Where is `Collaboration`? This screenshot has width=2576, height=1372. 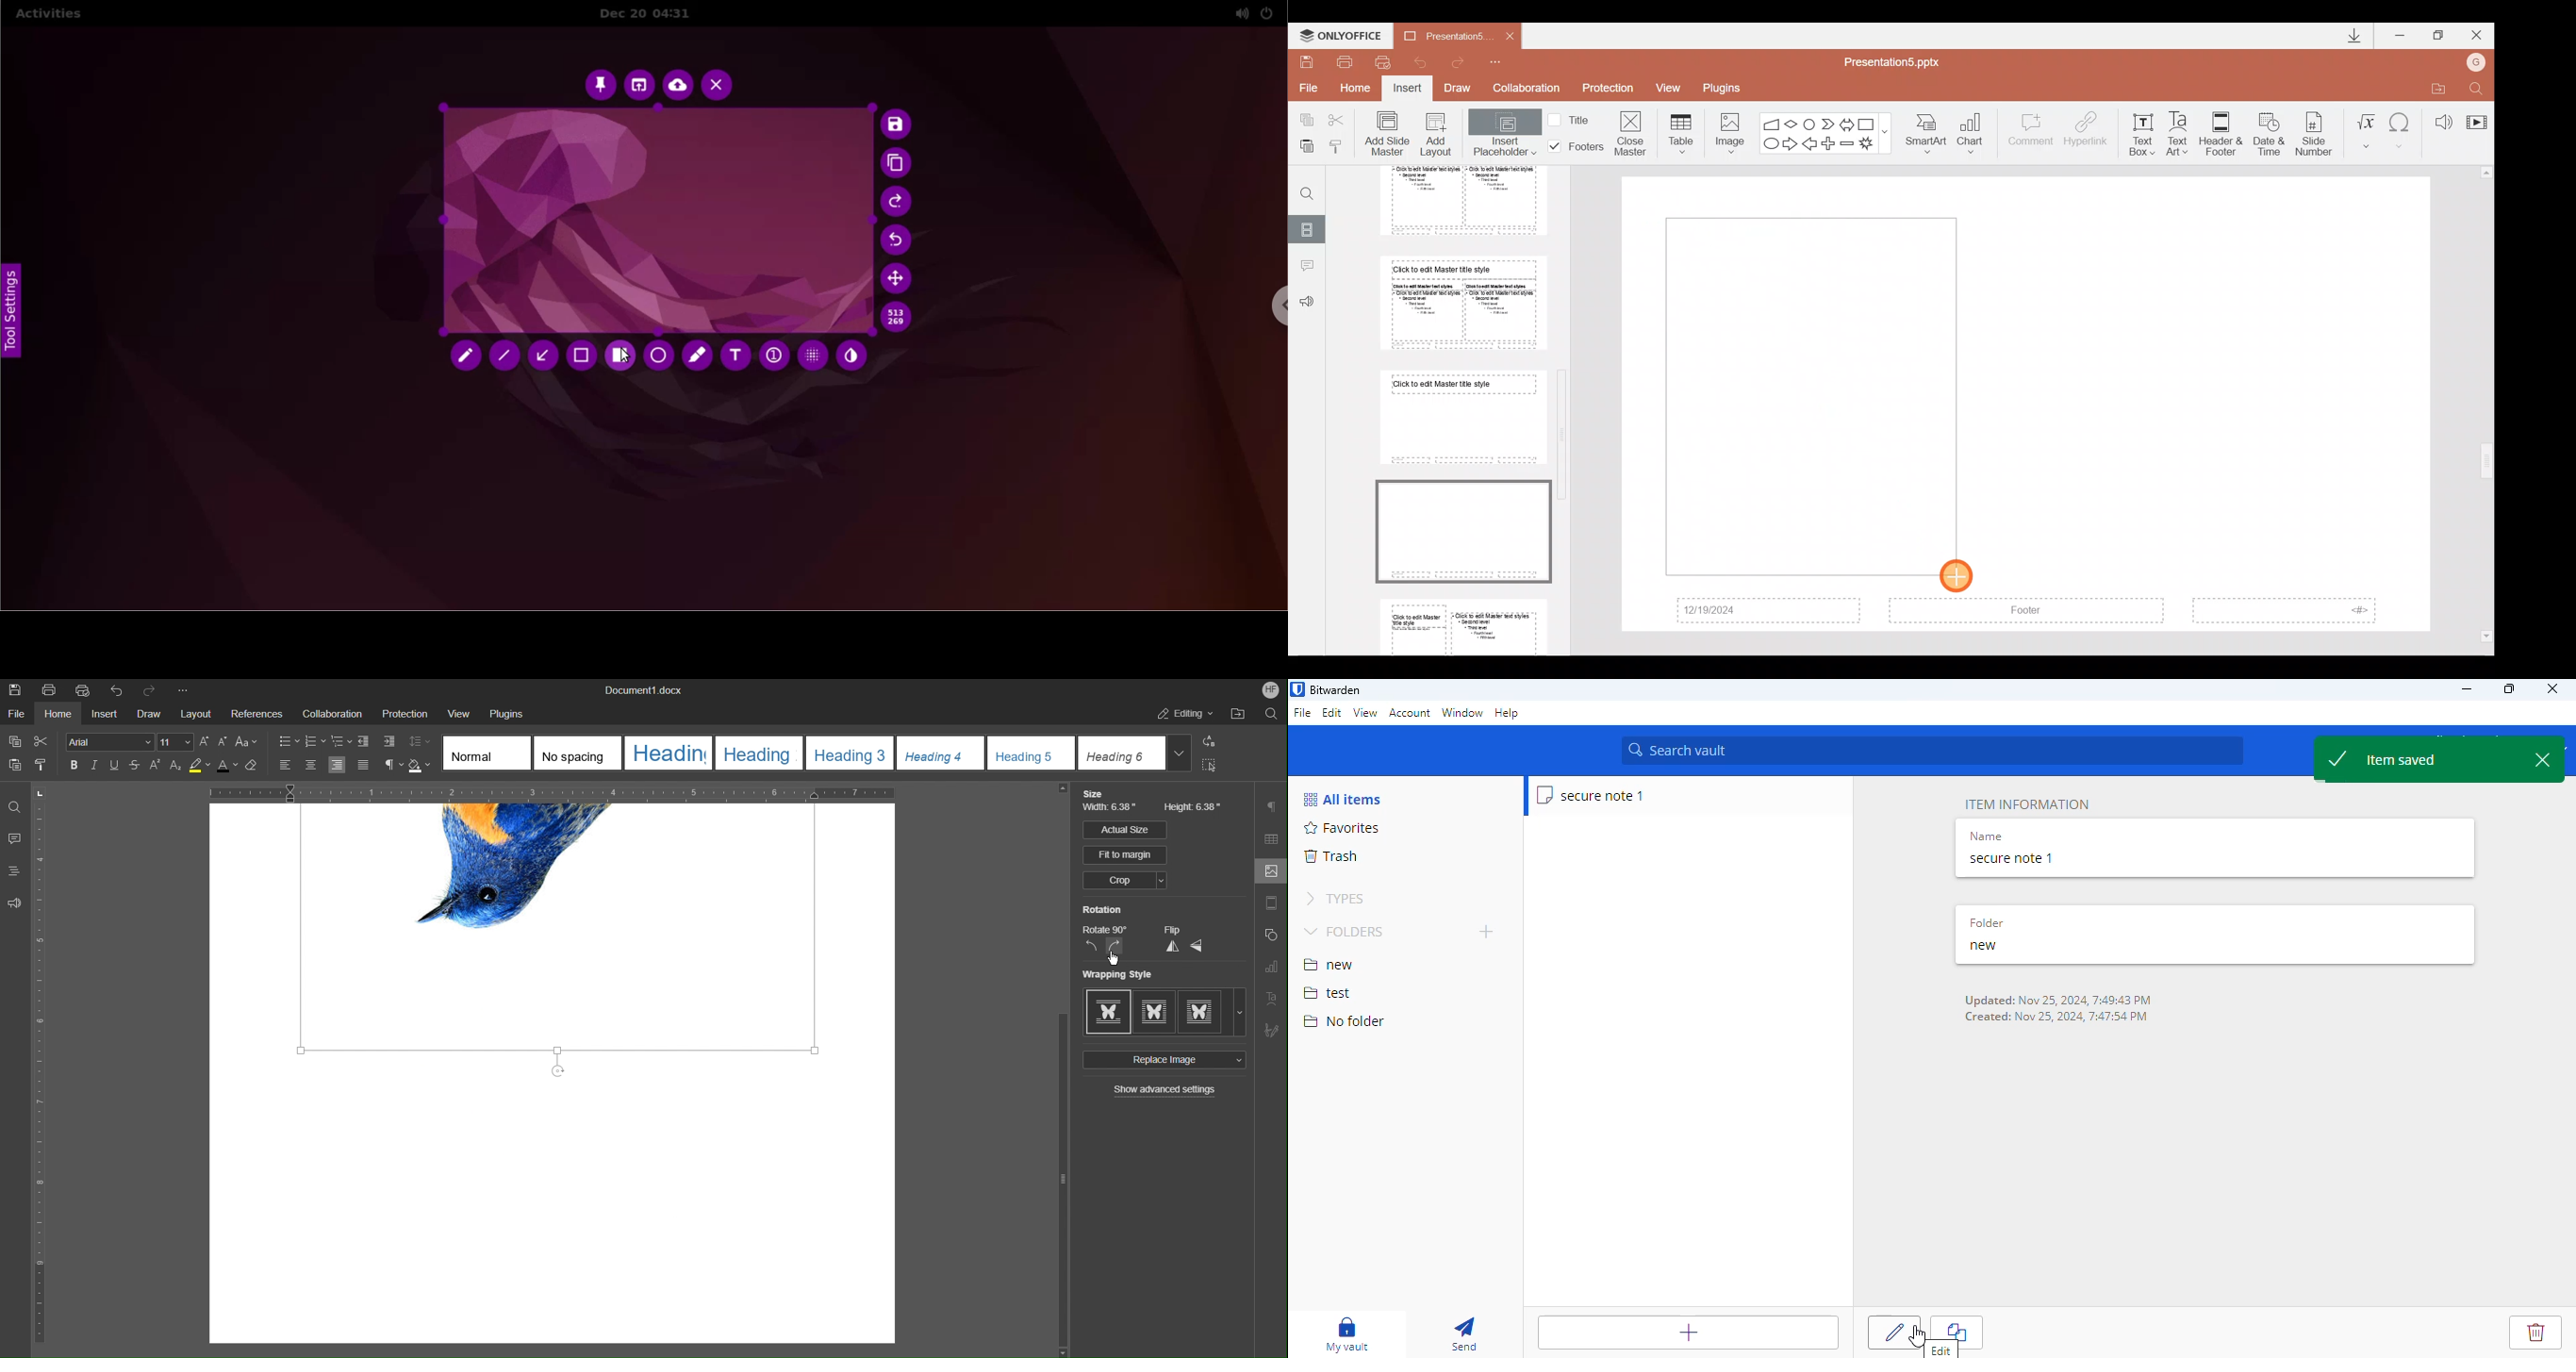 Collaboration is located at coordinates (330, 711).